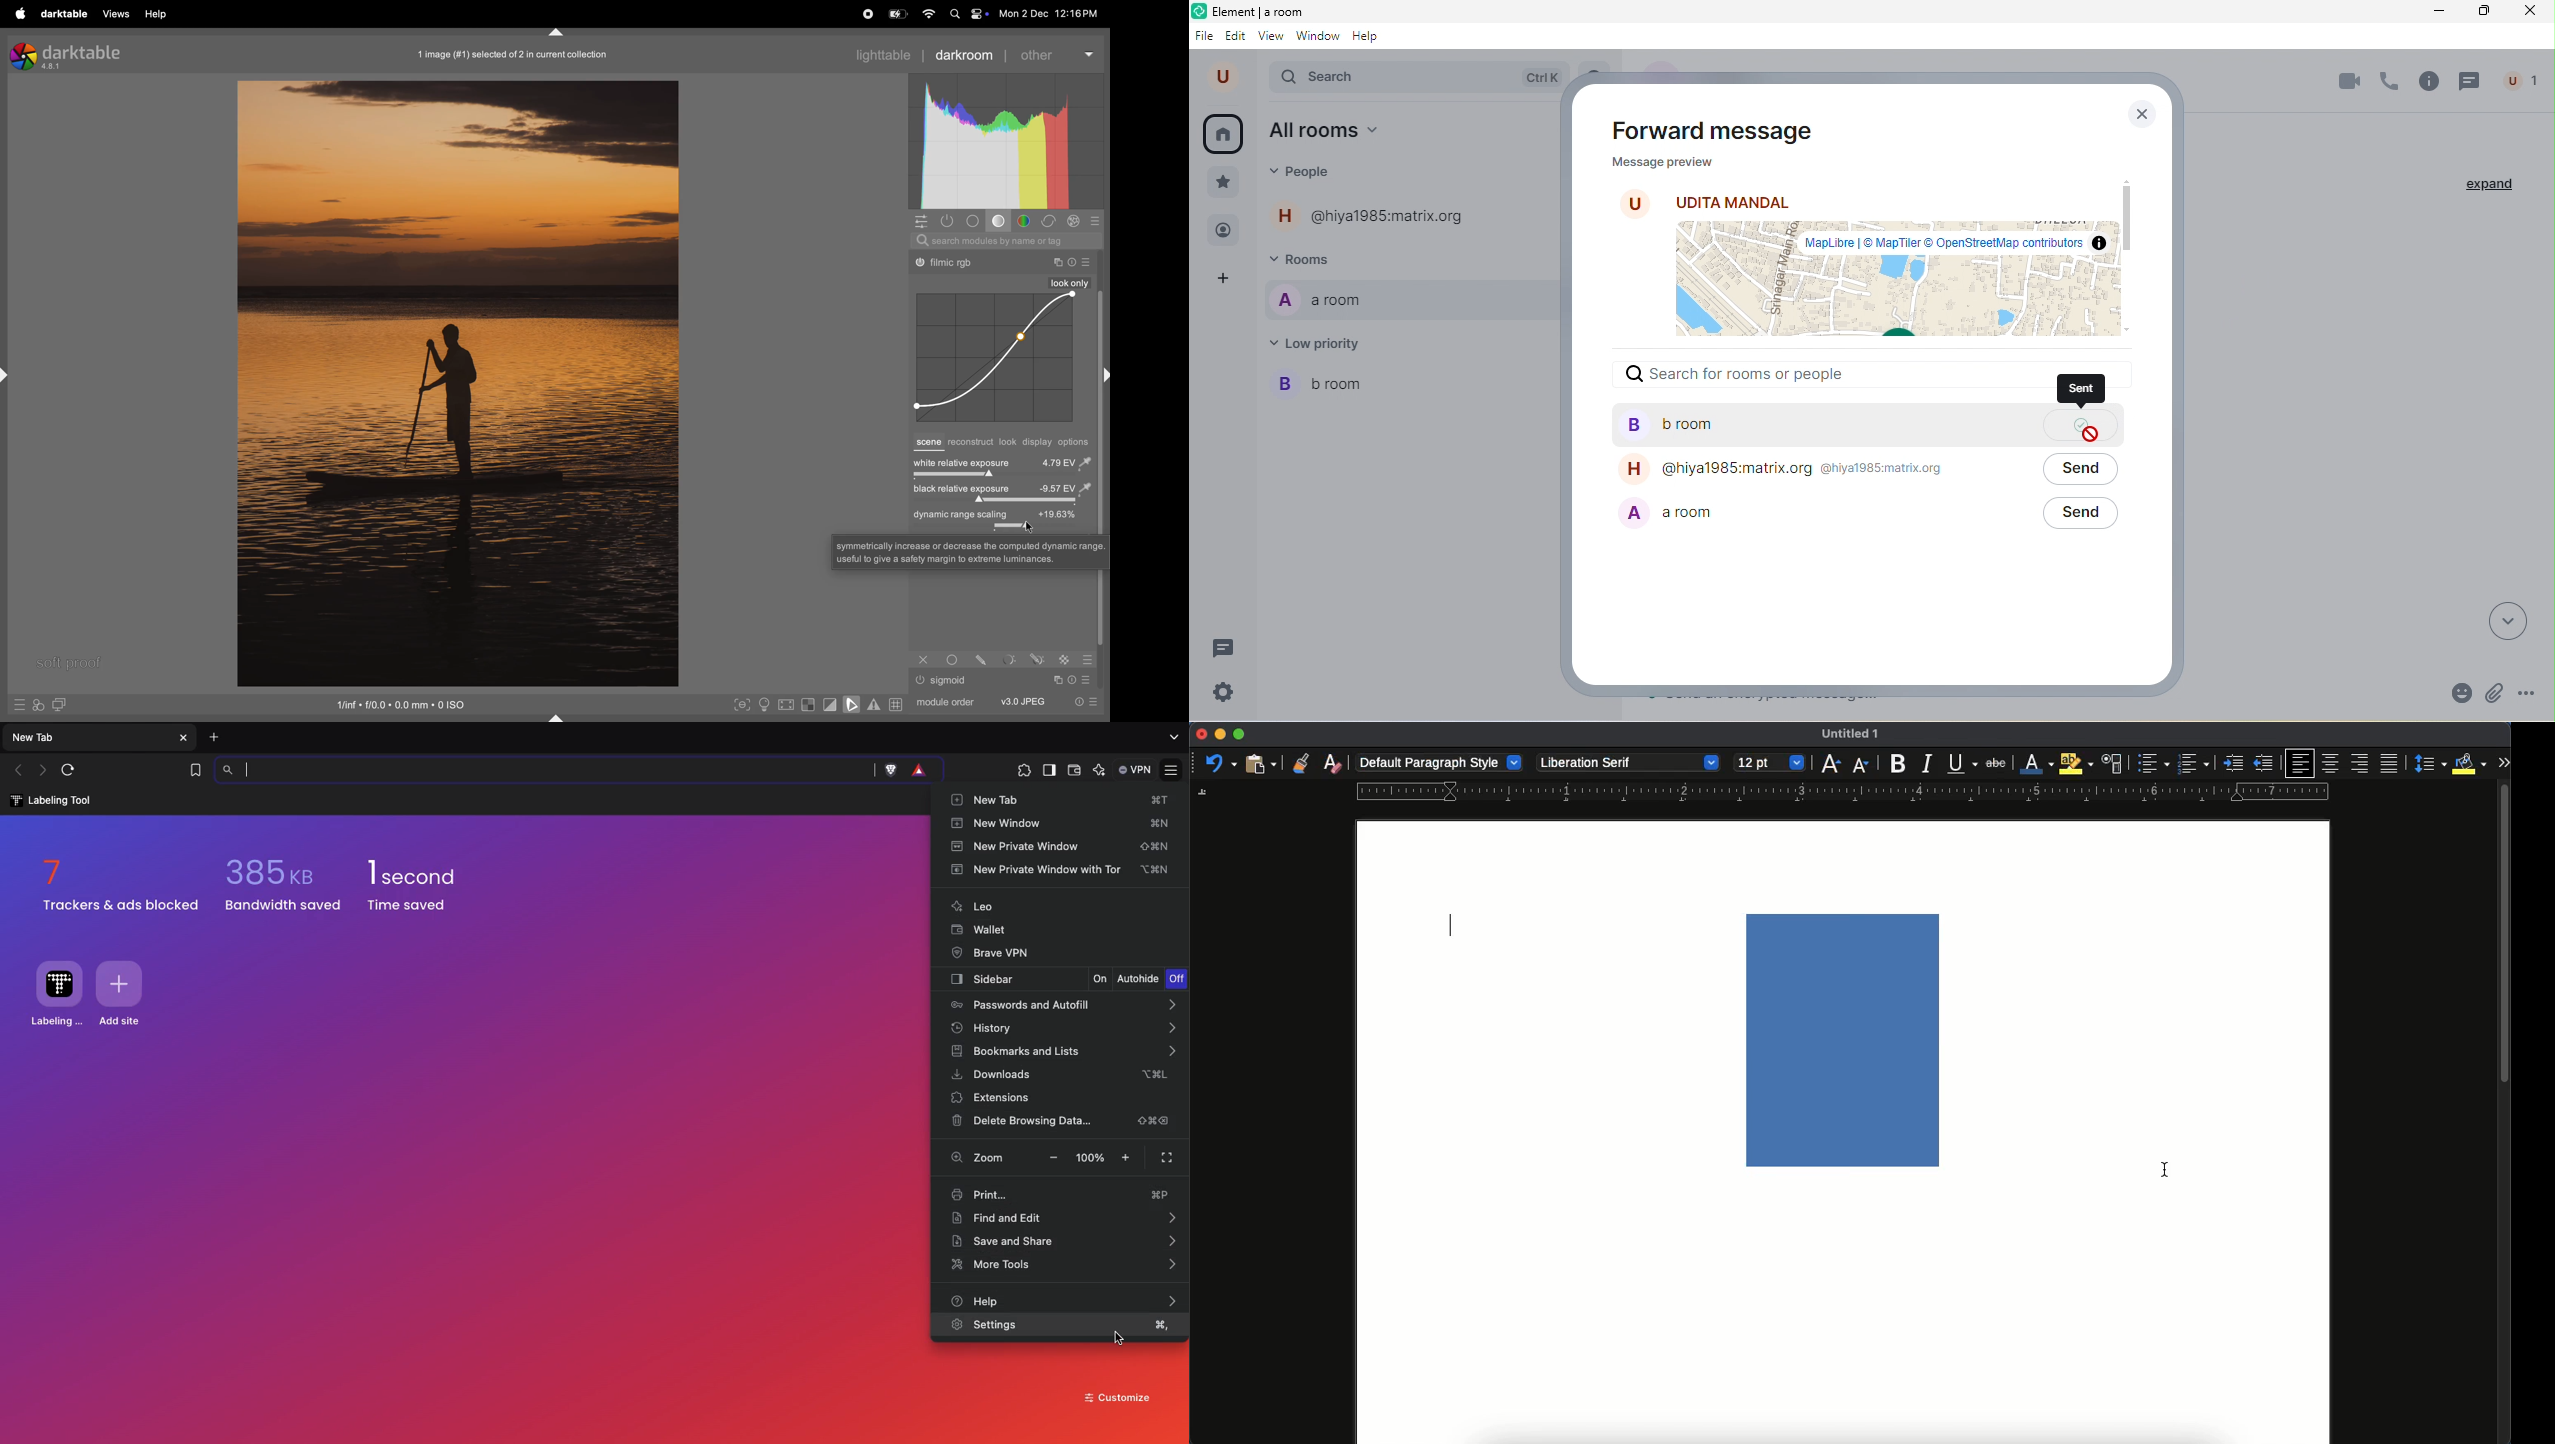  I want to click on typing, so click(1452, 924).